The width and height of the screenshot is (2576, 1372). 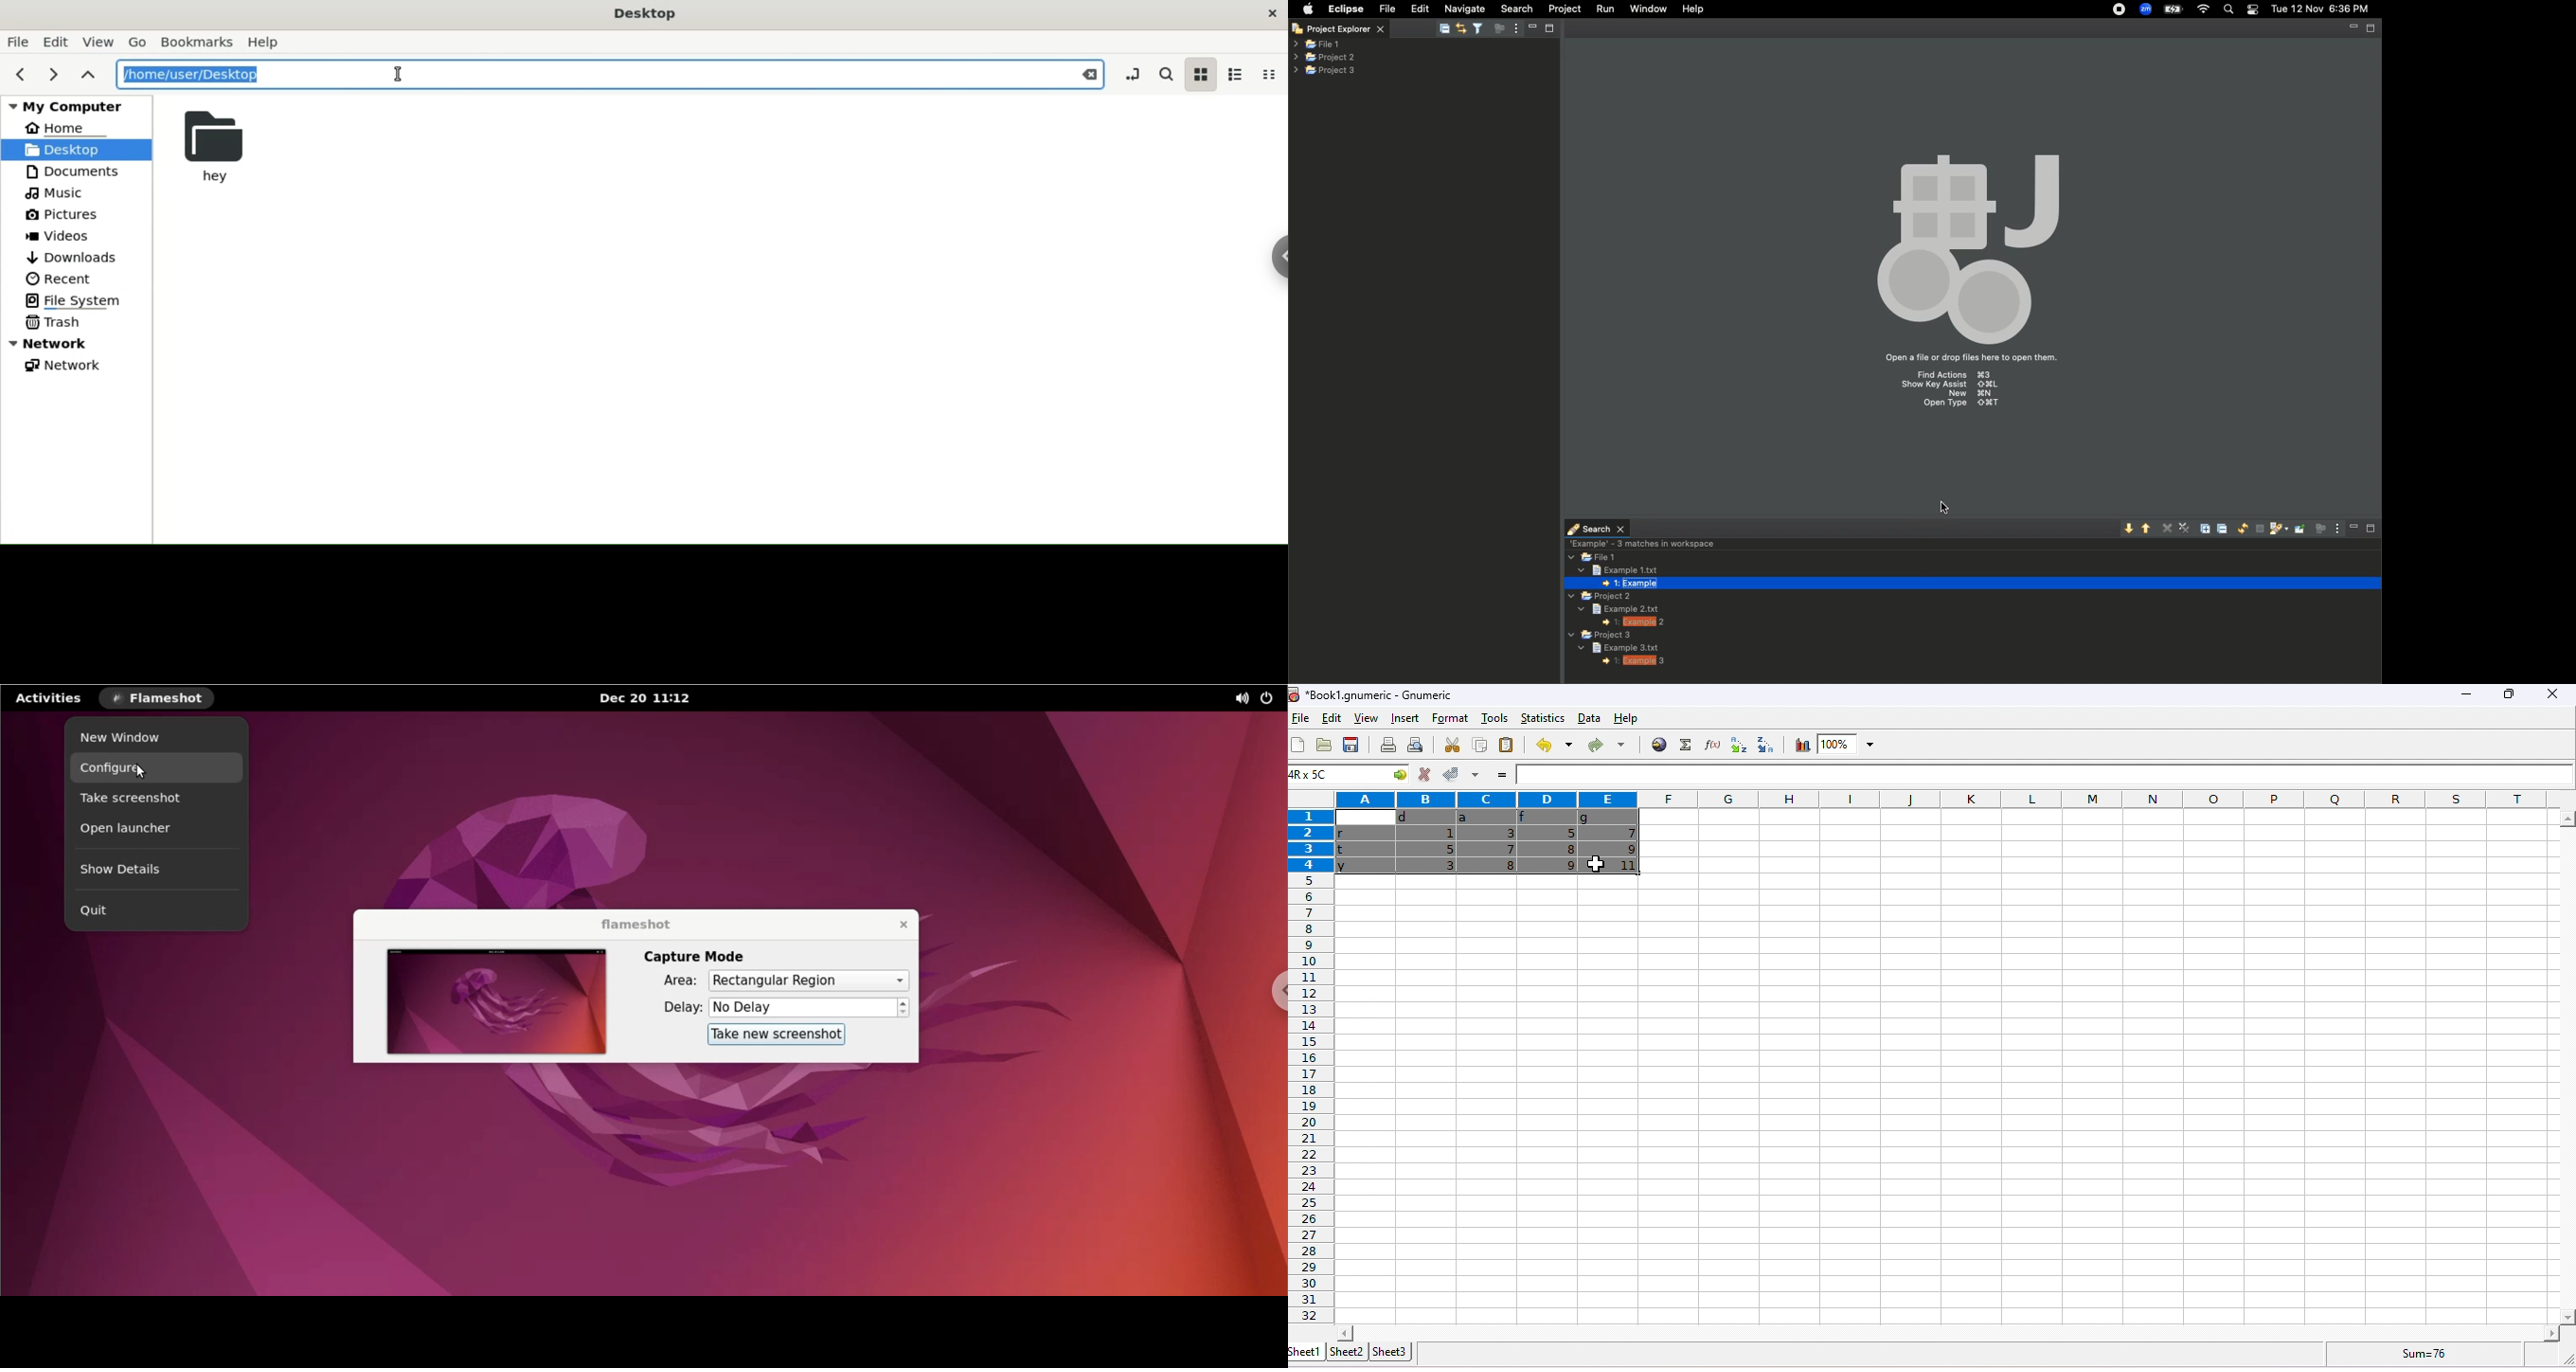 I want to click on print preview, so click(x=1414, y=746).